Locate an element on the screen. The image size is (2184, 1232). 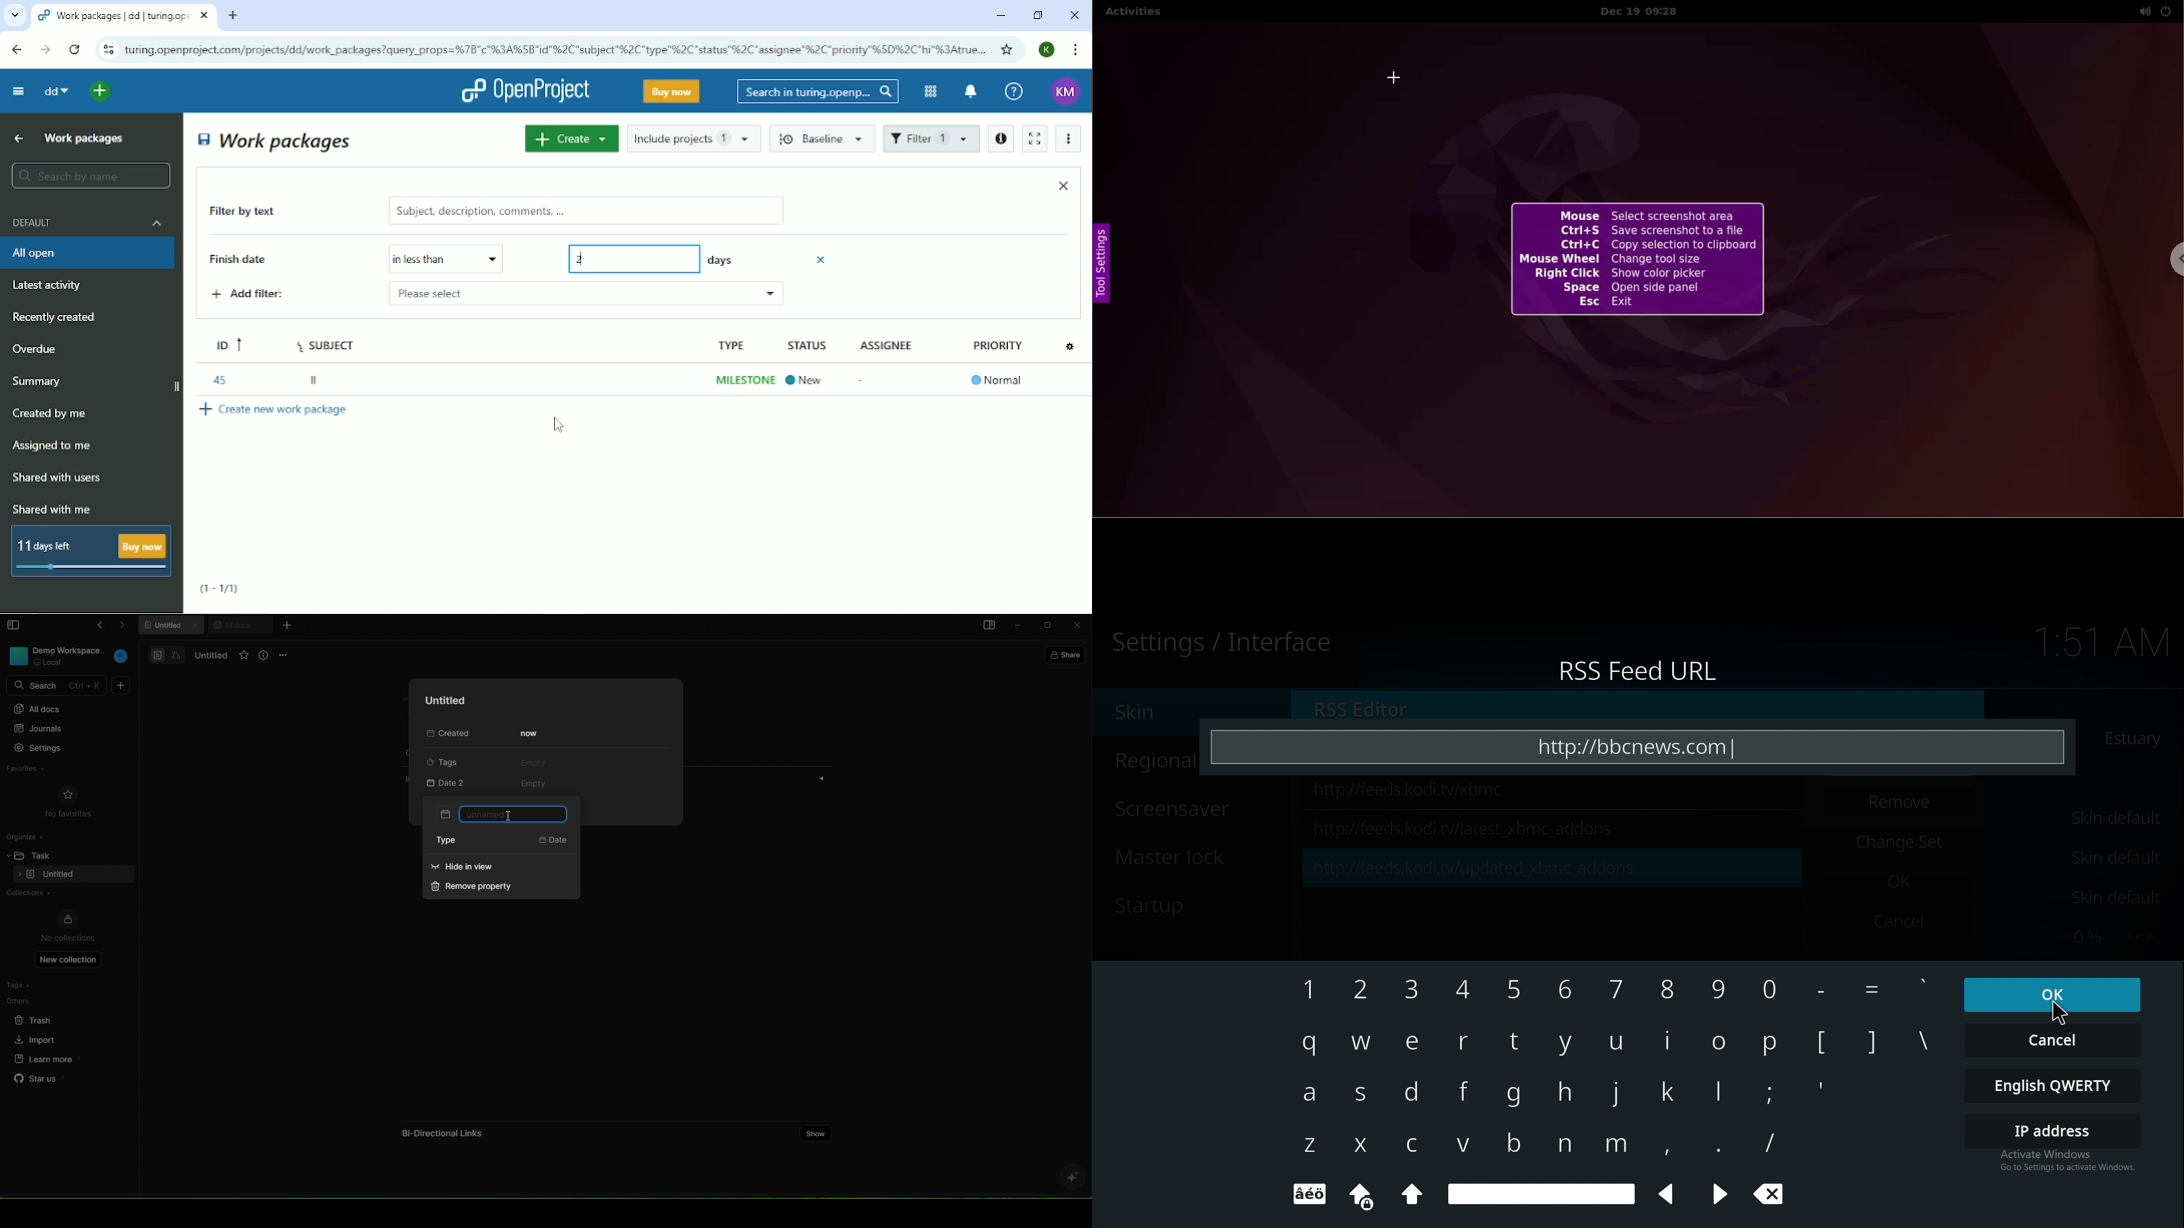
task is located at coordinates (46, 854).